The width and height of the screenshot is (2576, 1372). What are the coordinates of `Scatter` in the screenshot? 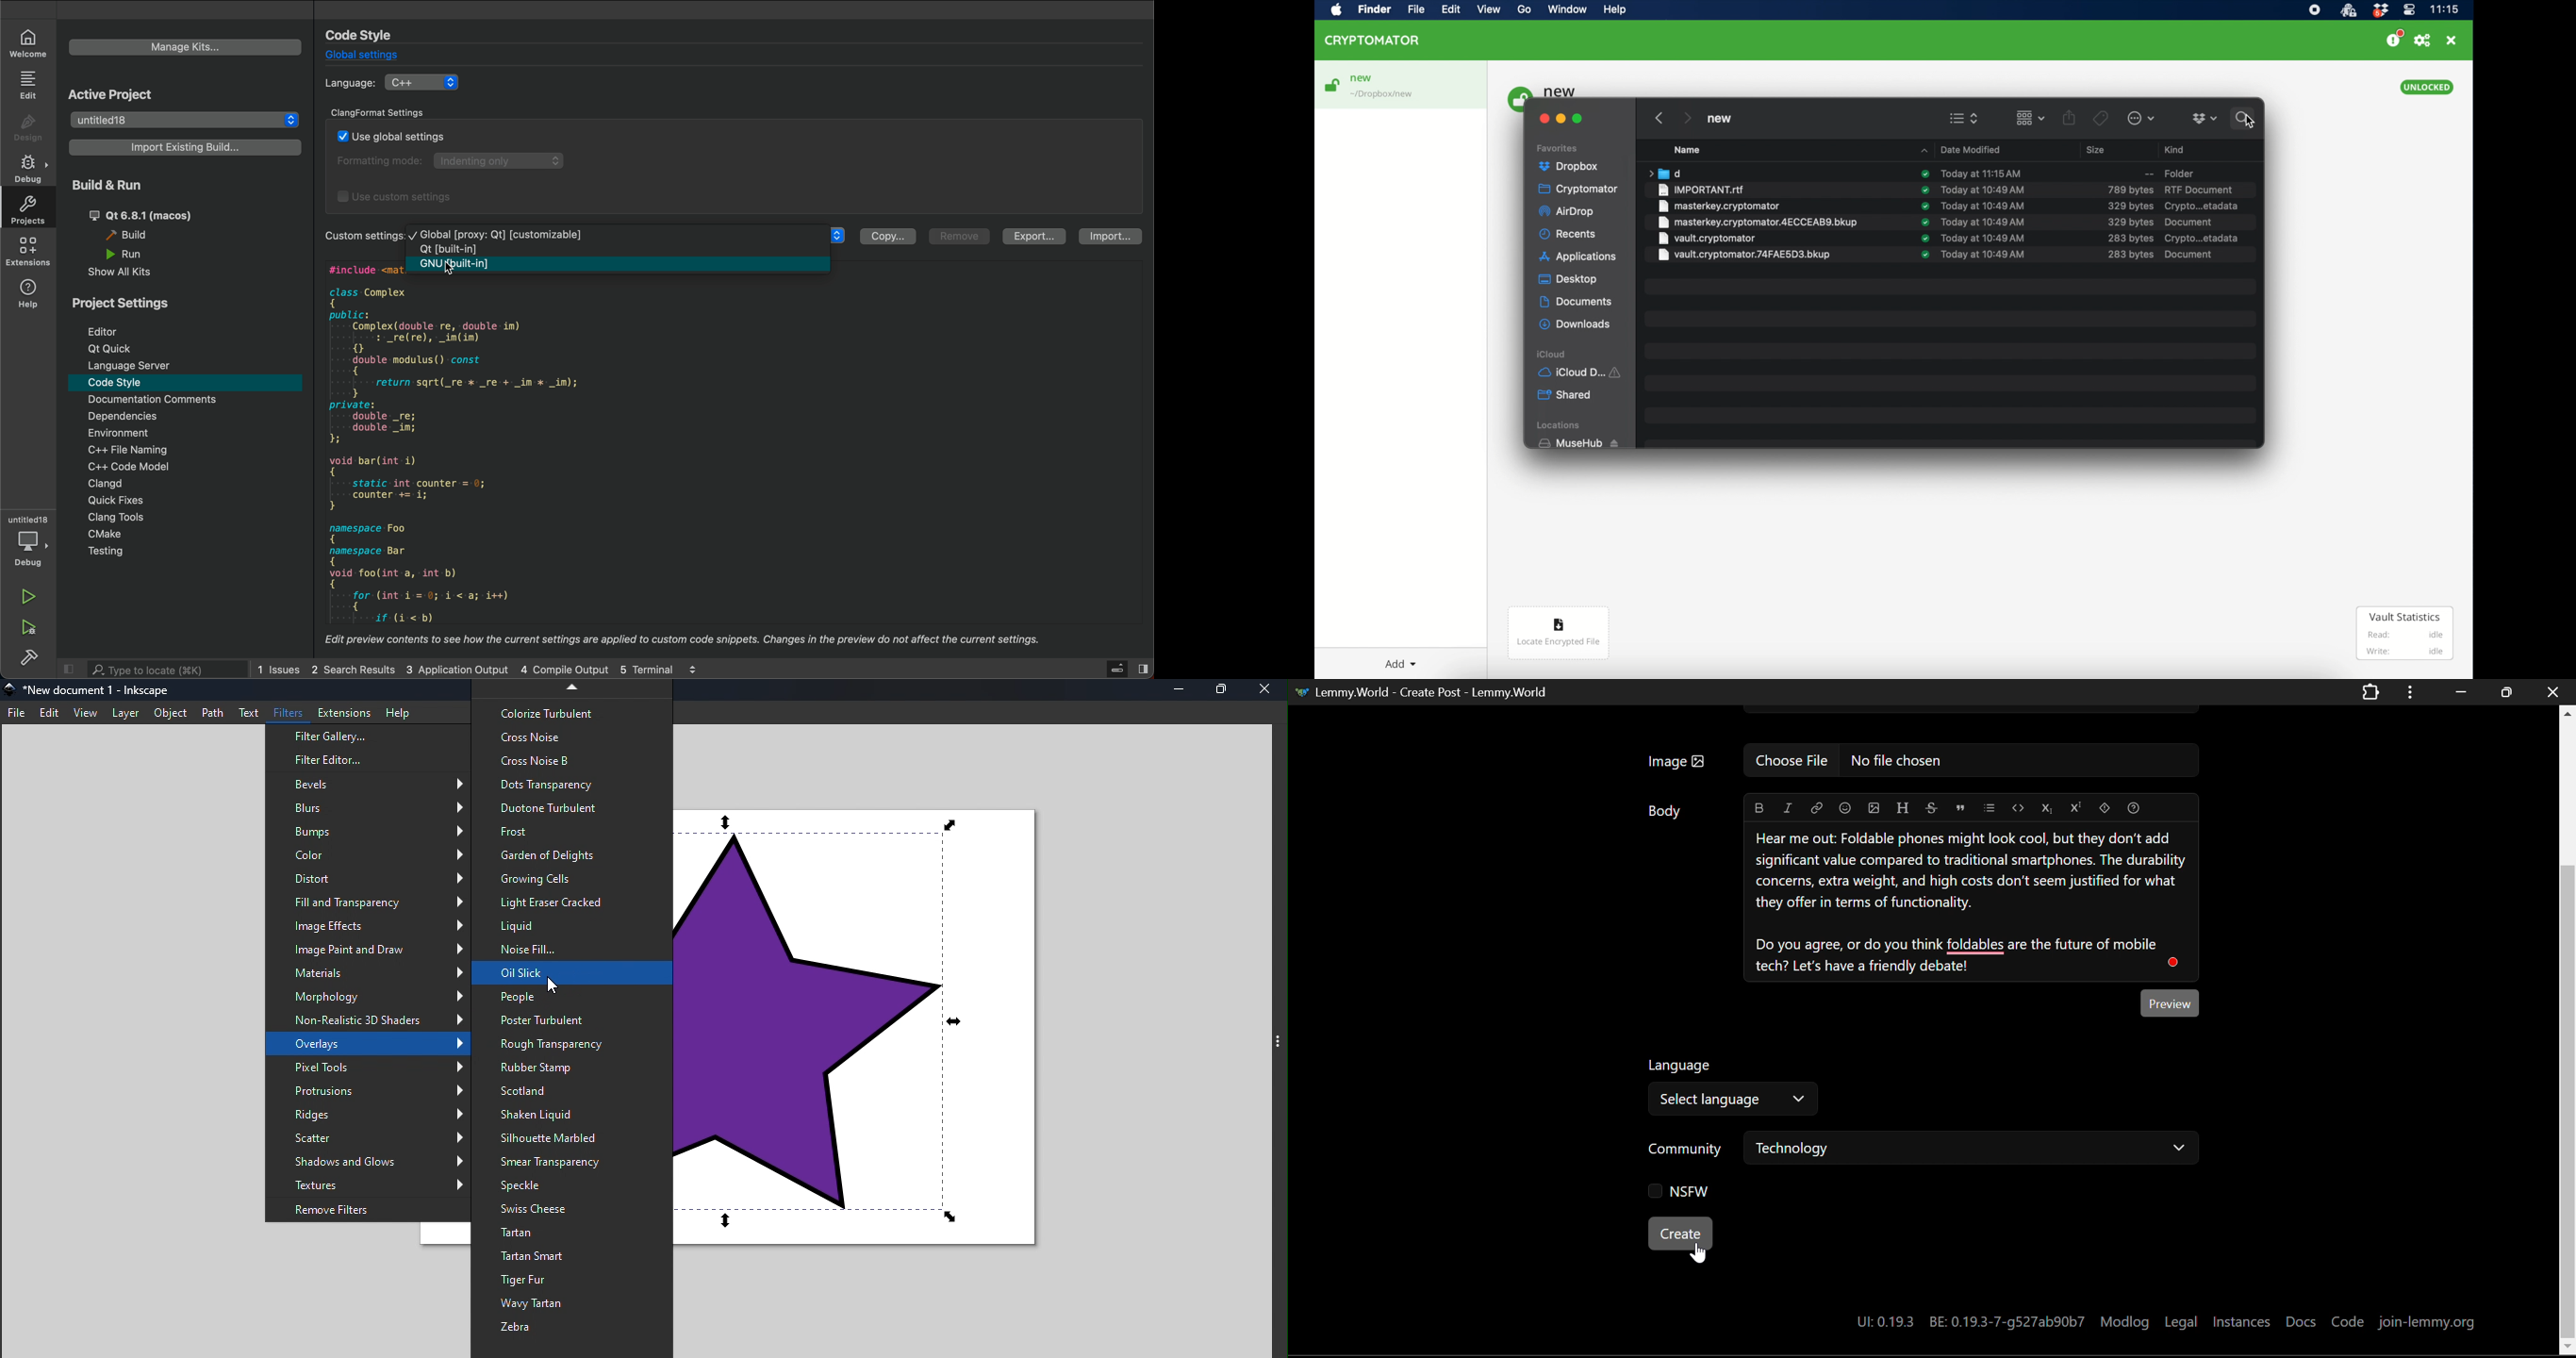 It's located at (371, 1137).